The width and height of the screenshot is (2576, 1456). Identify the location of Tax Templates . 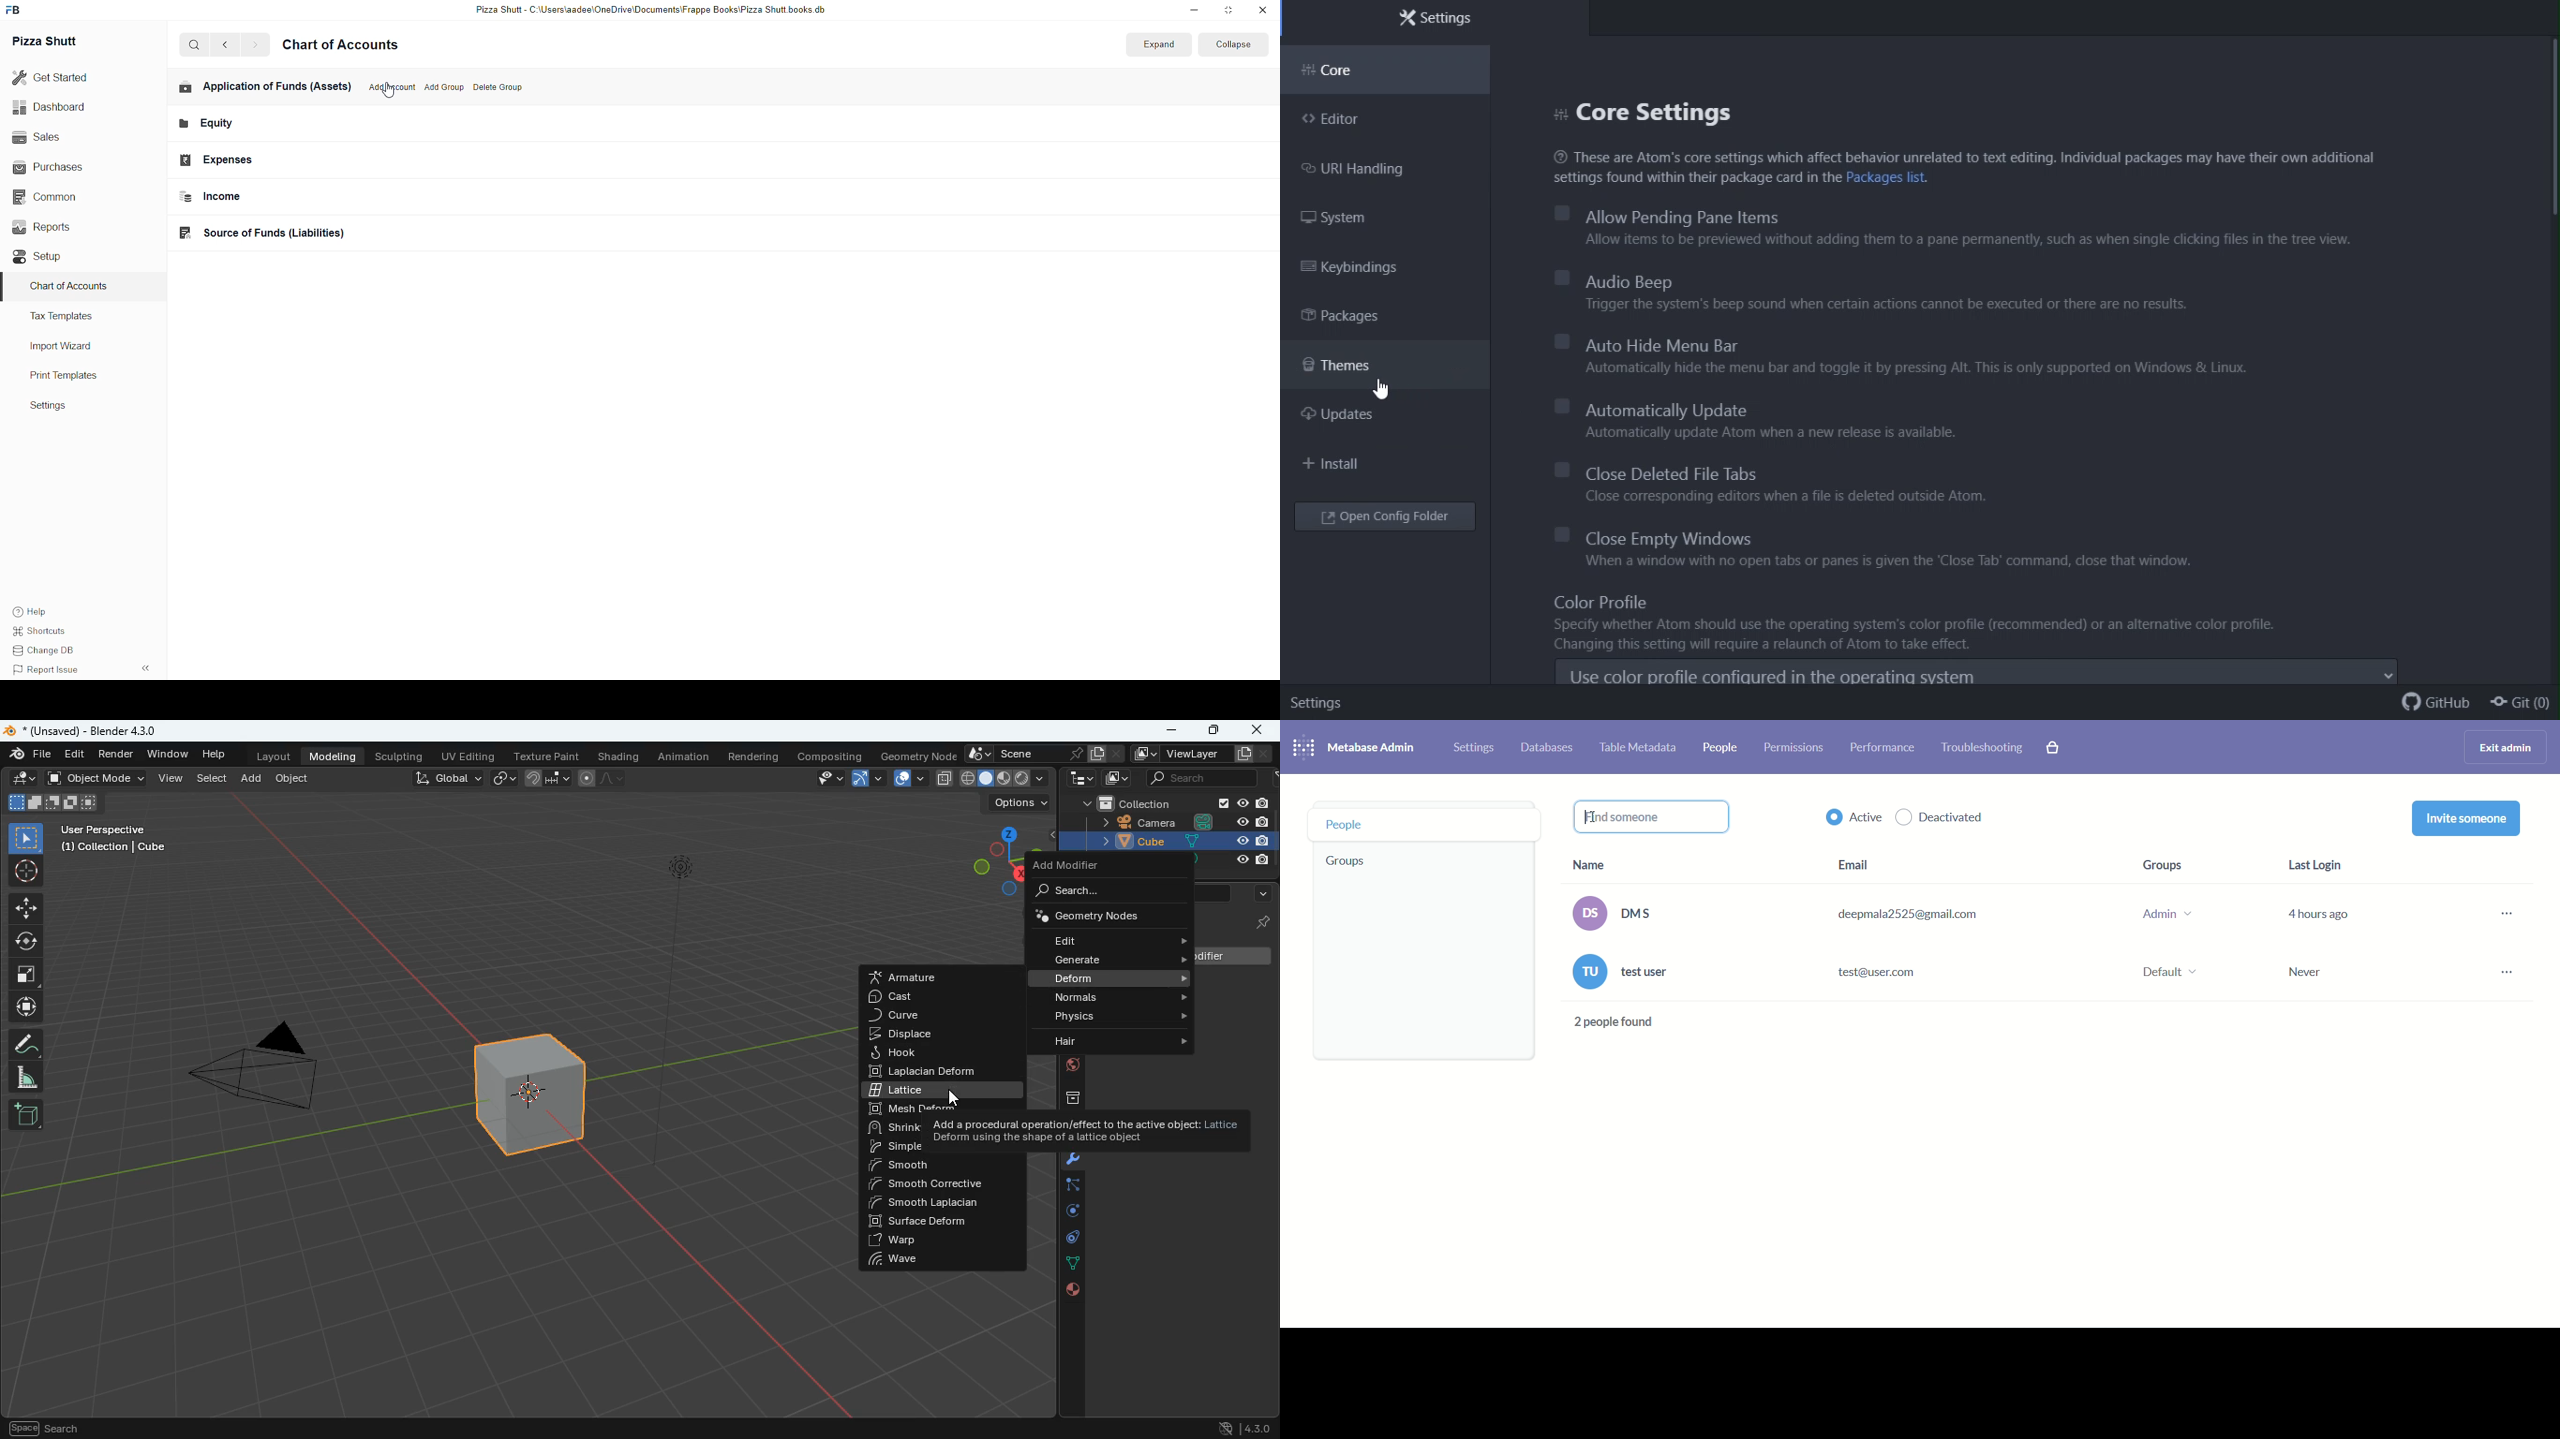
(78, 318).